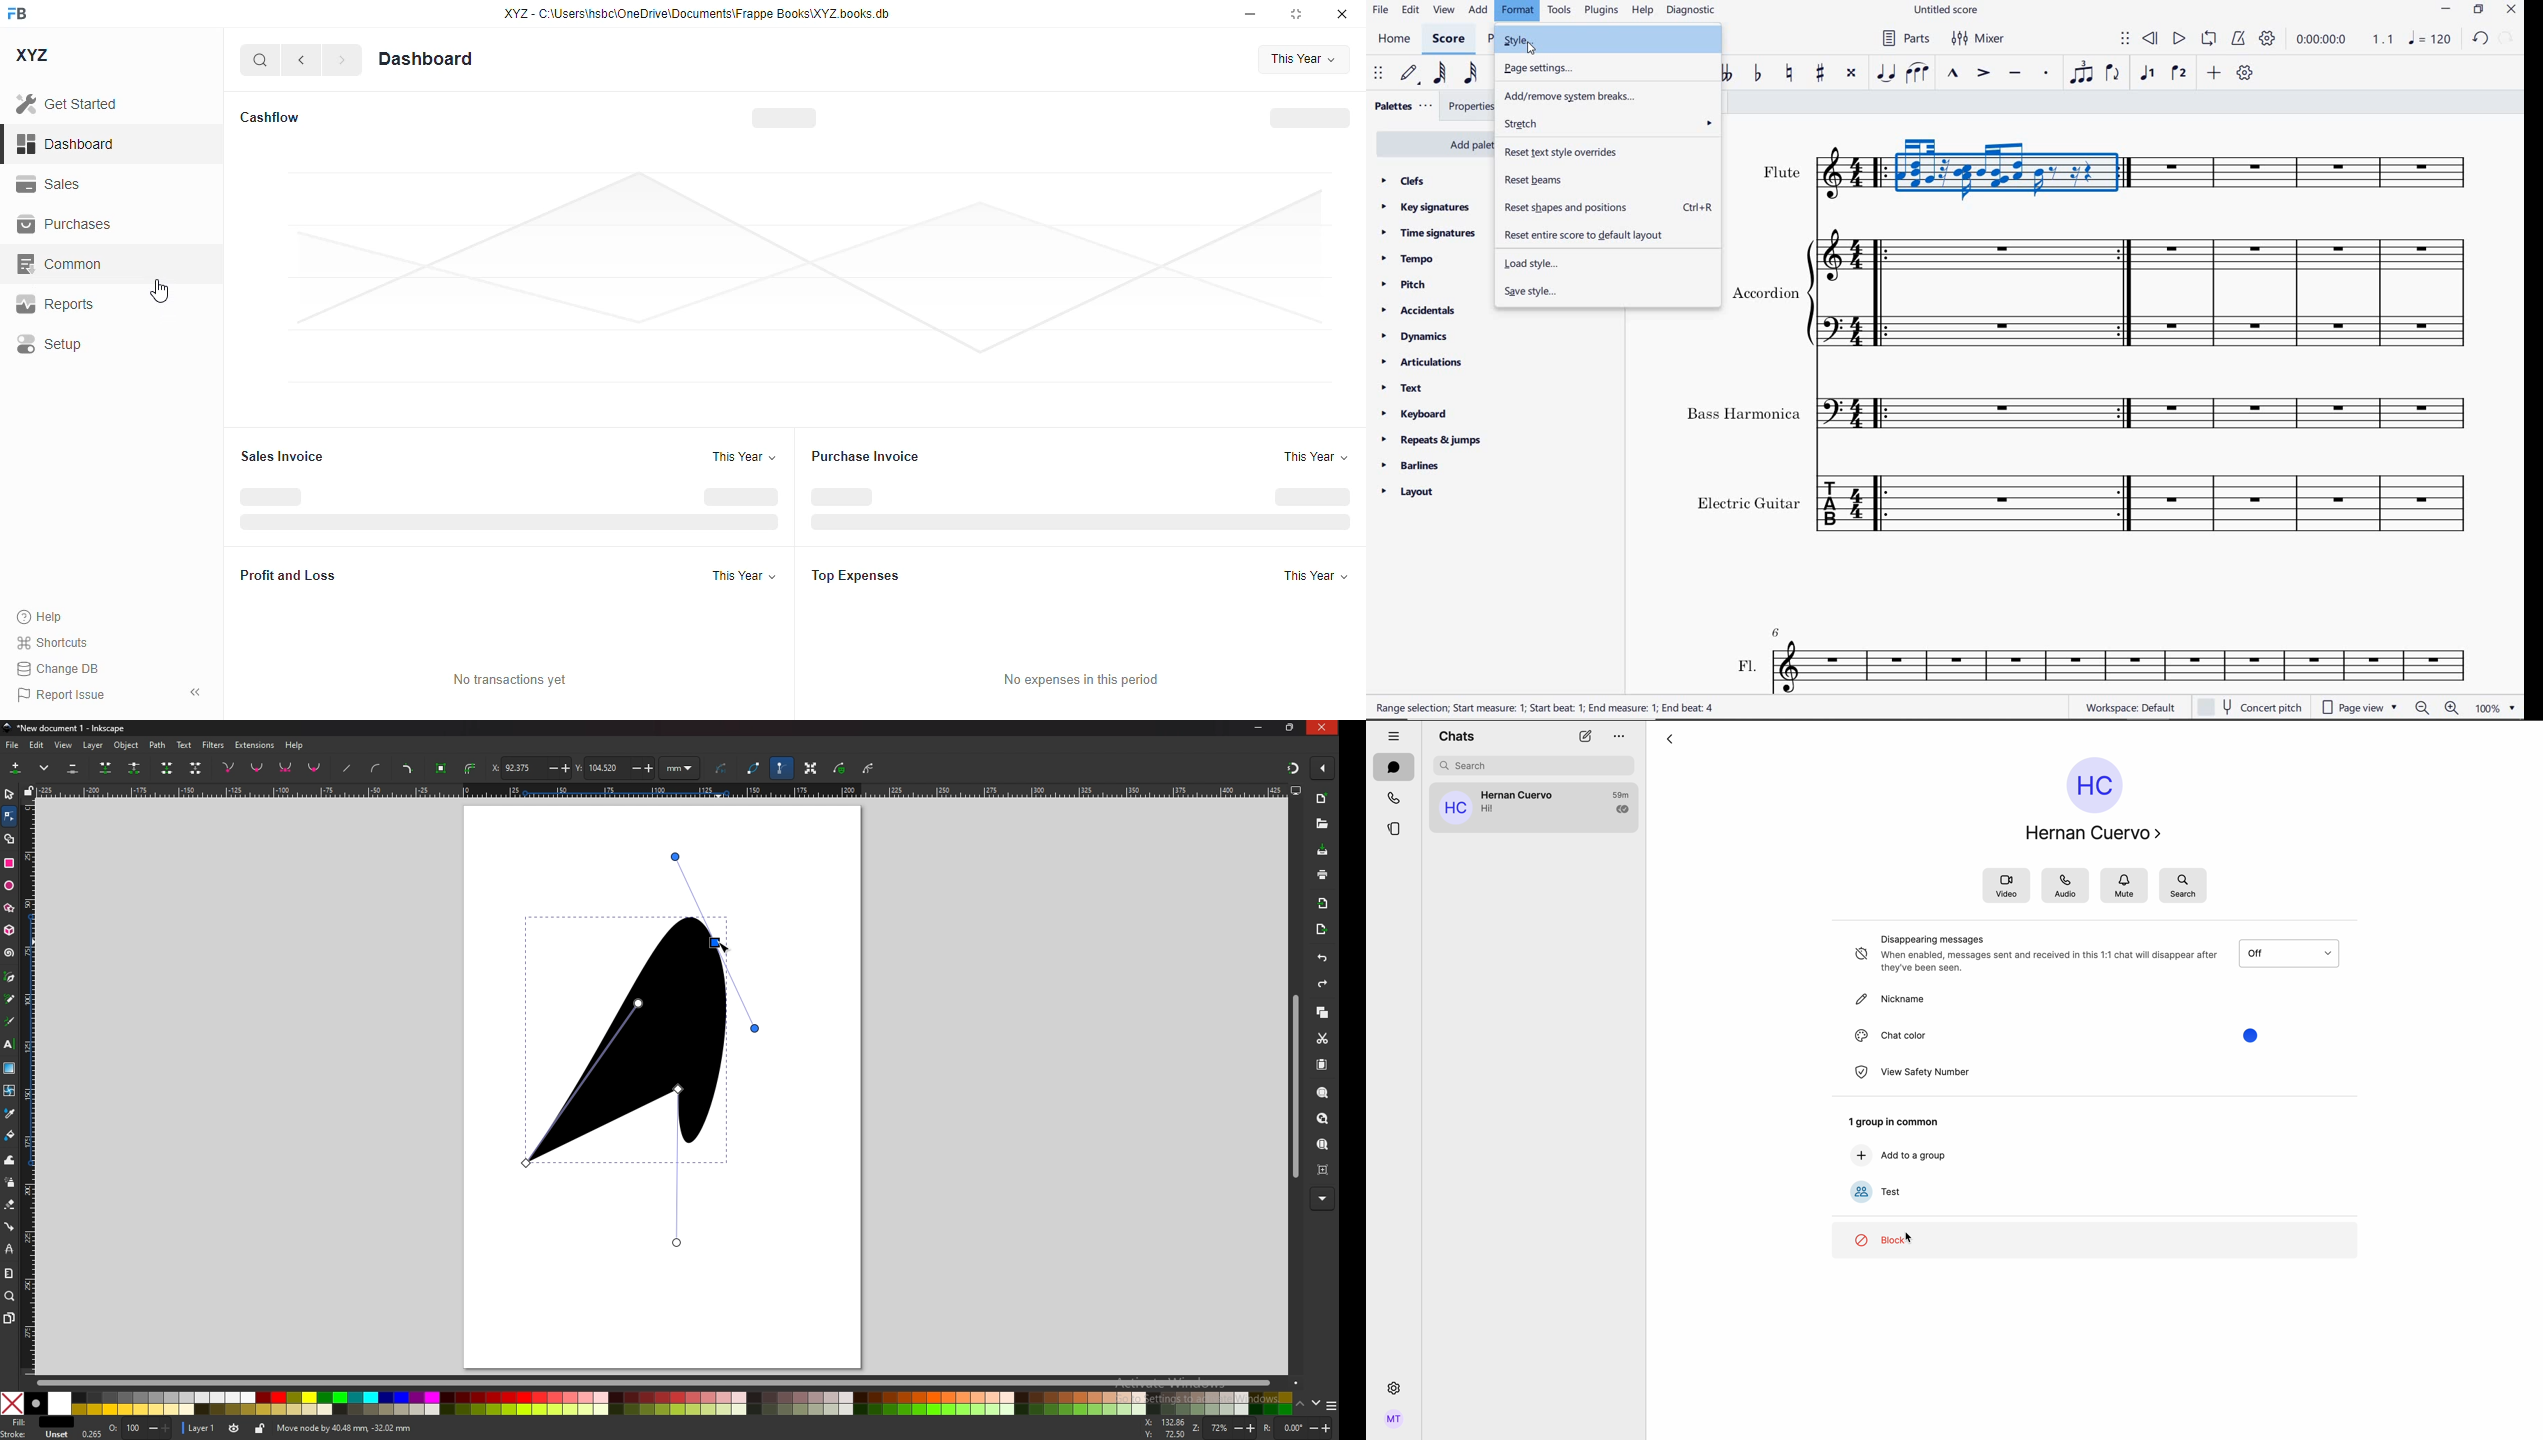  Describe the element at coordinates (408, 769) in the screenshot. I see `add corners lpe` at that location.